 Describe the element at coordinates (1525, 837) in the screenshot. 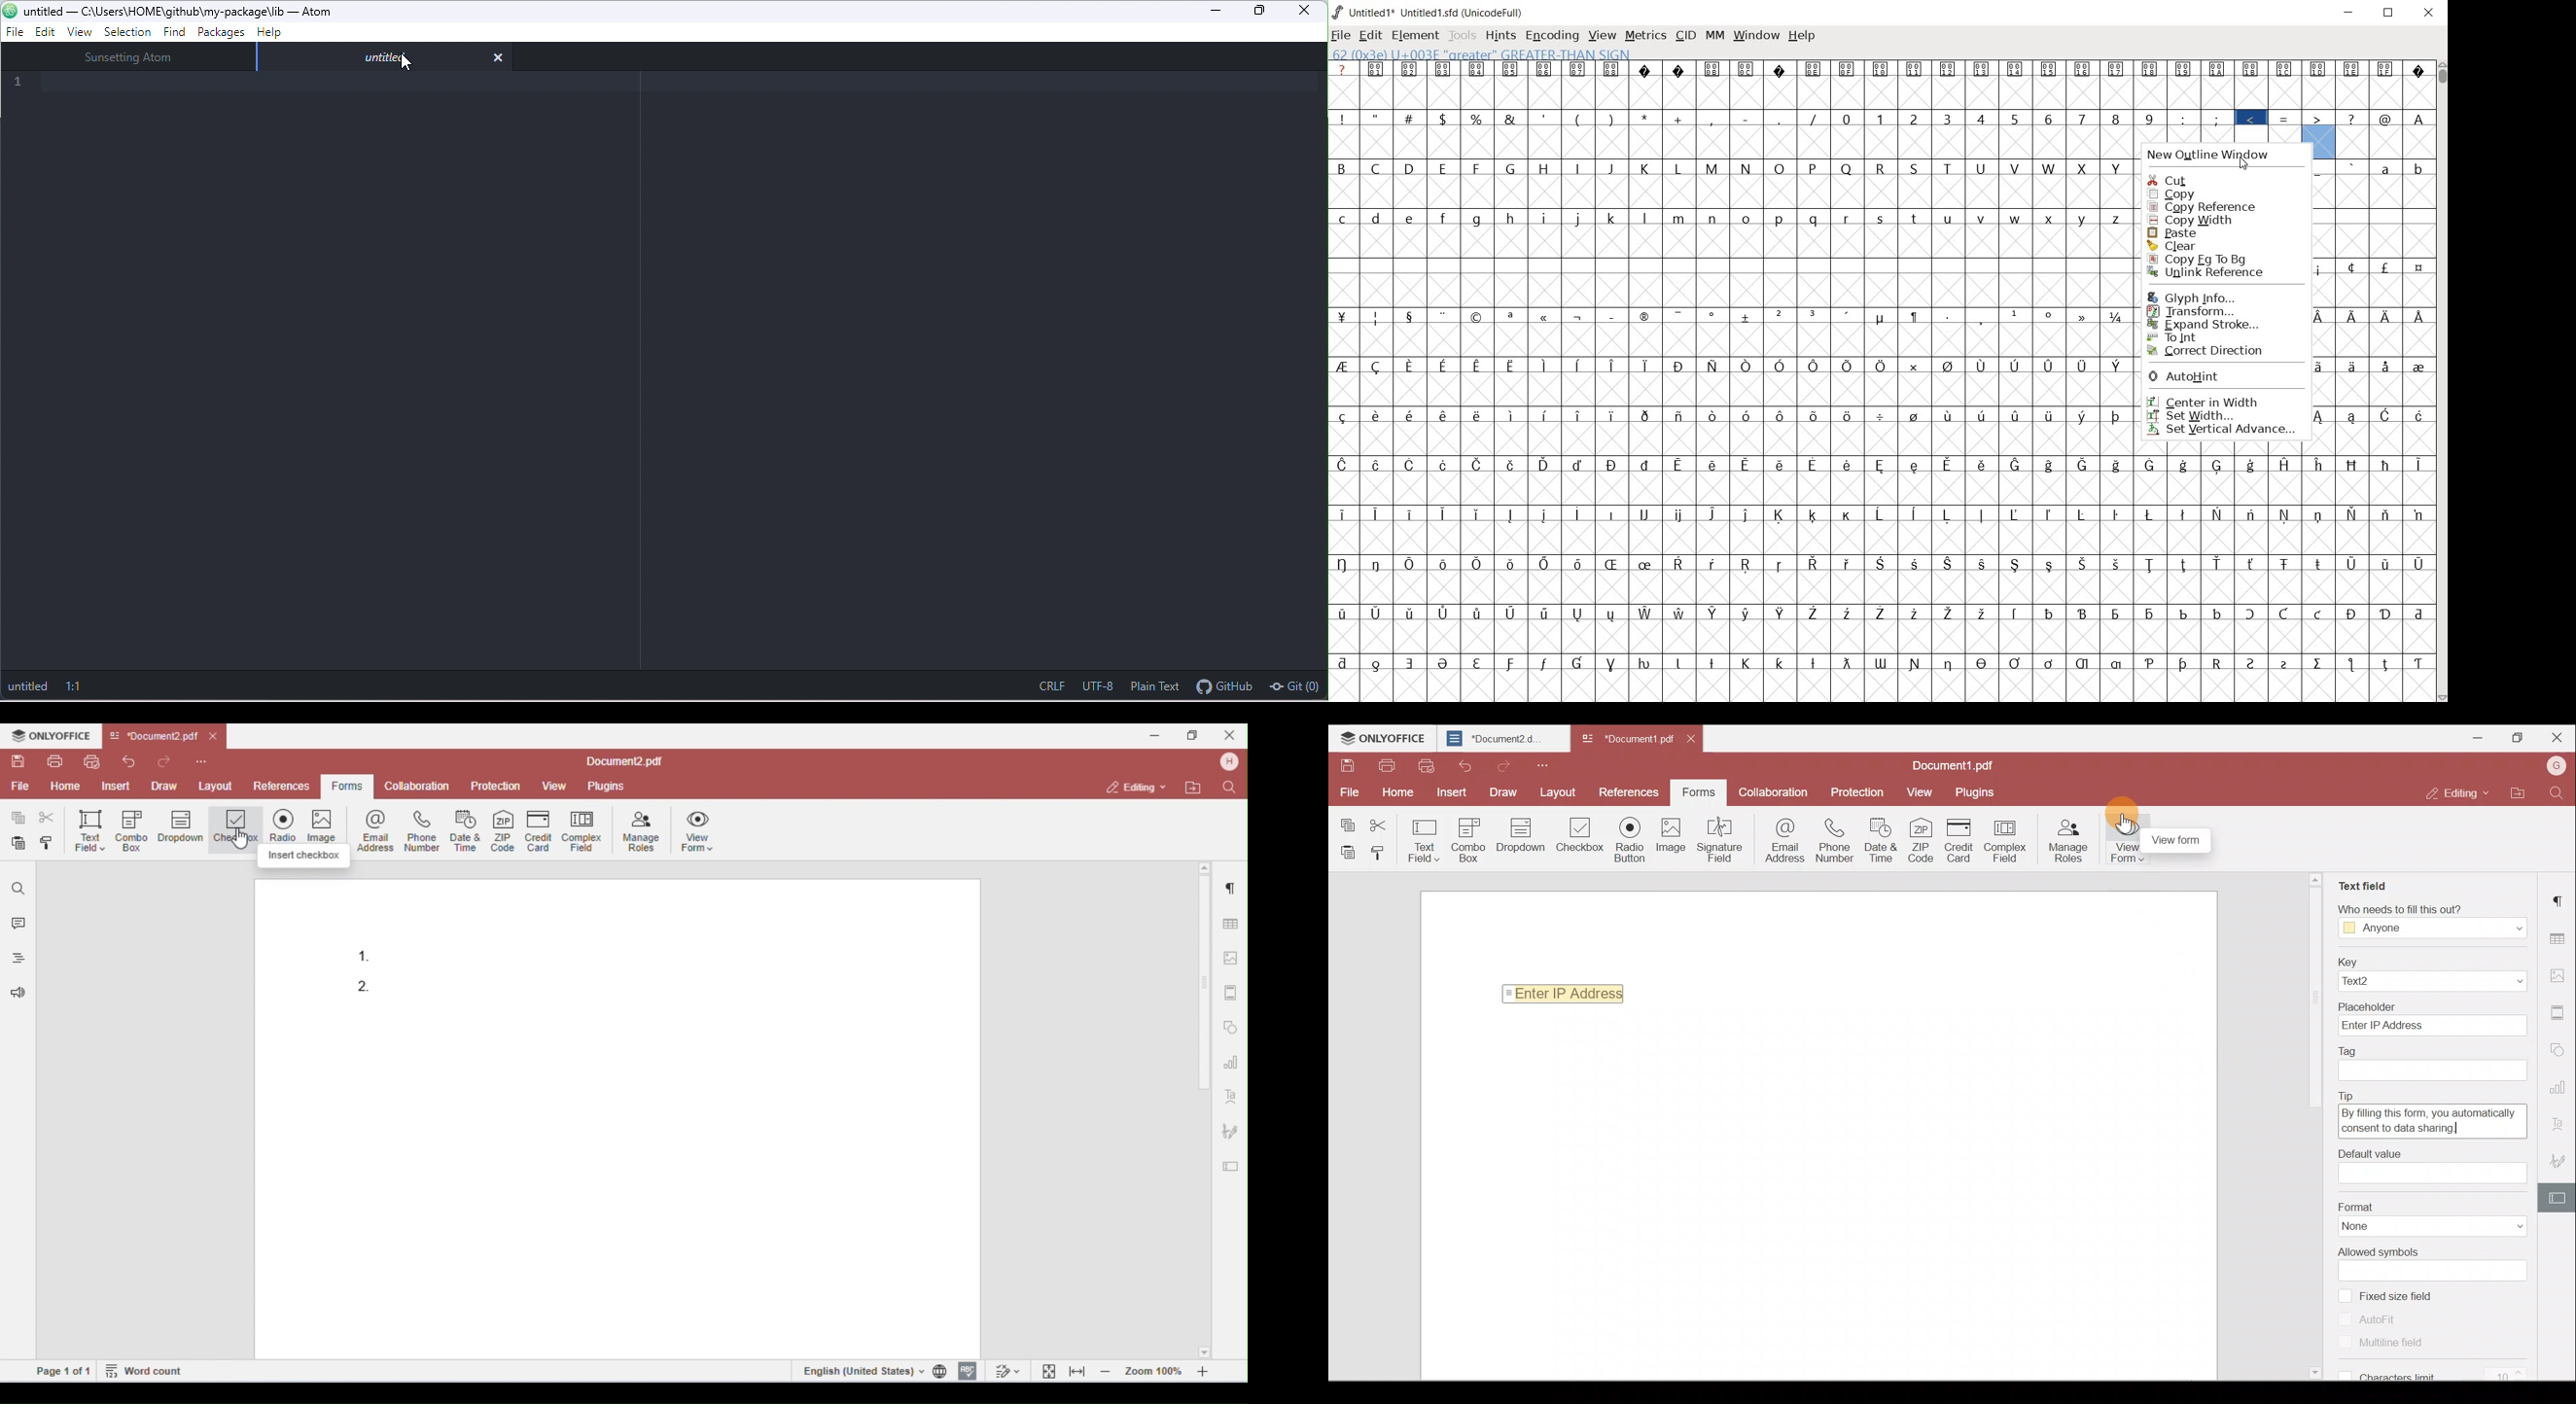

I see `Drop down` at that location.